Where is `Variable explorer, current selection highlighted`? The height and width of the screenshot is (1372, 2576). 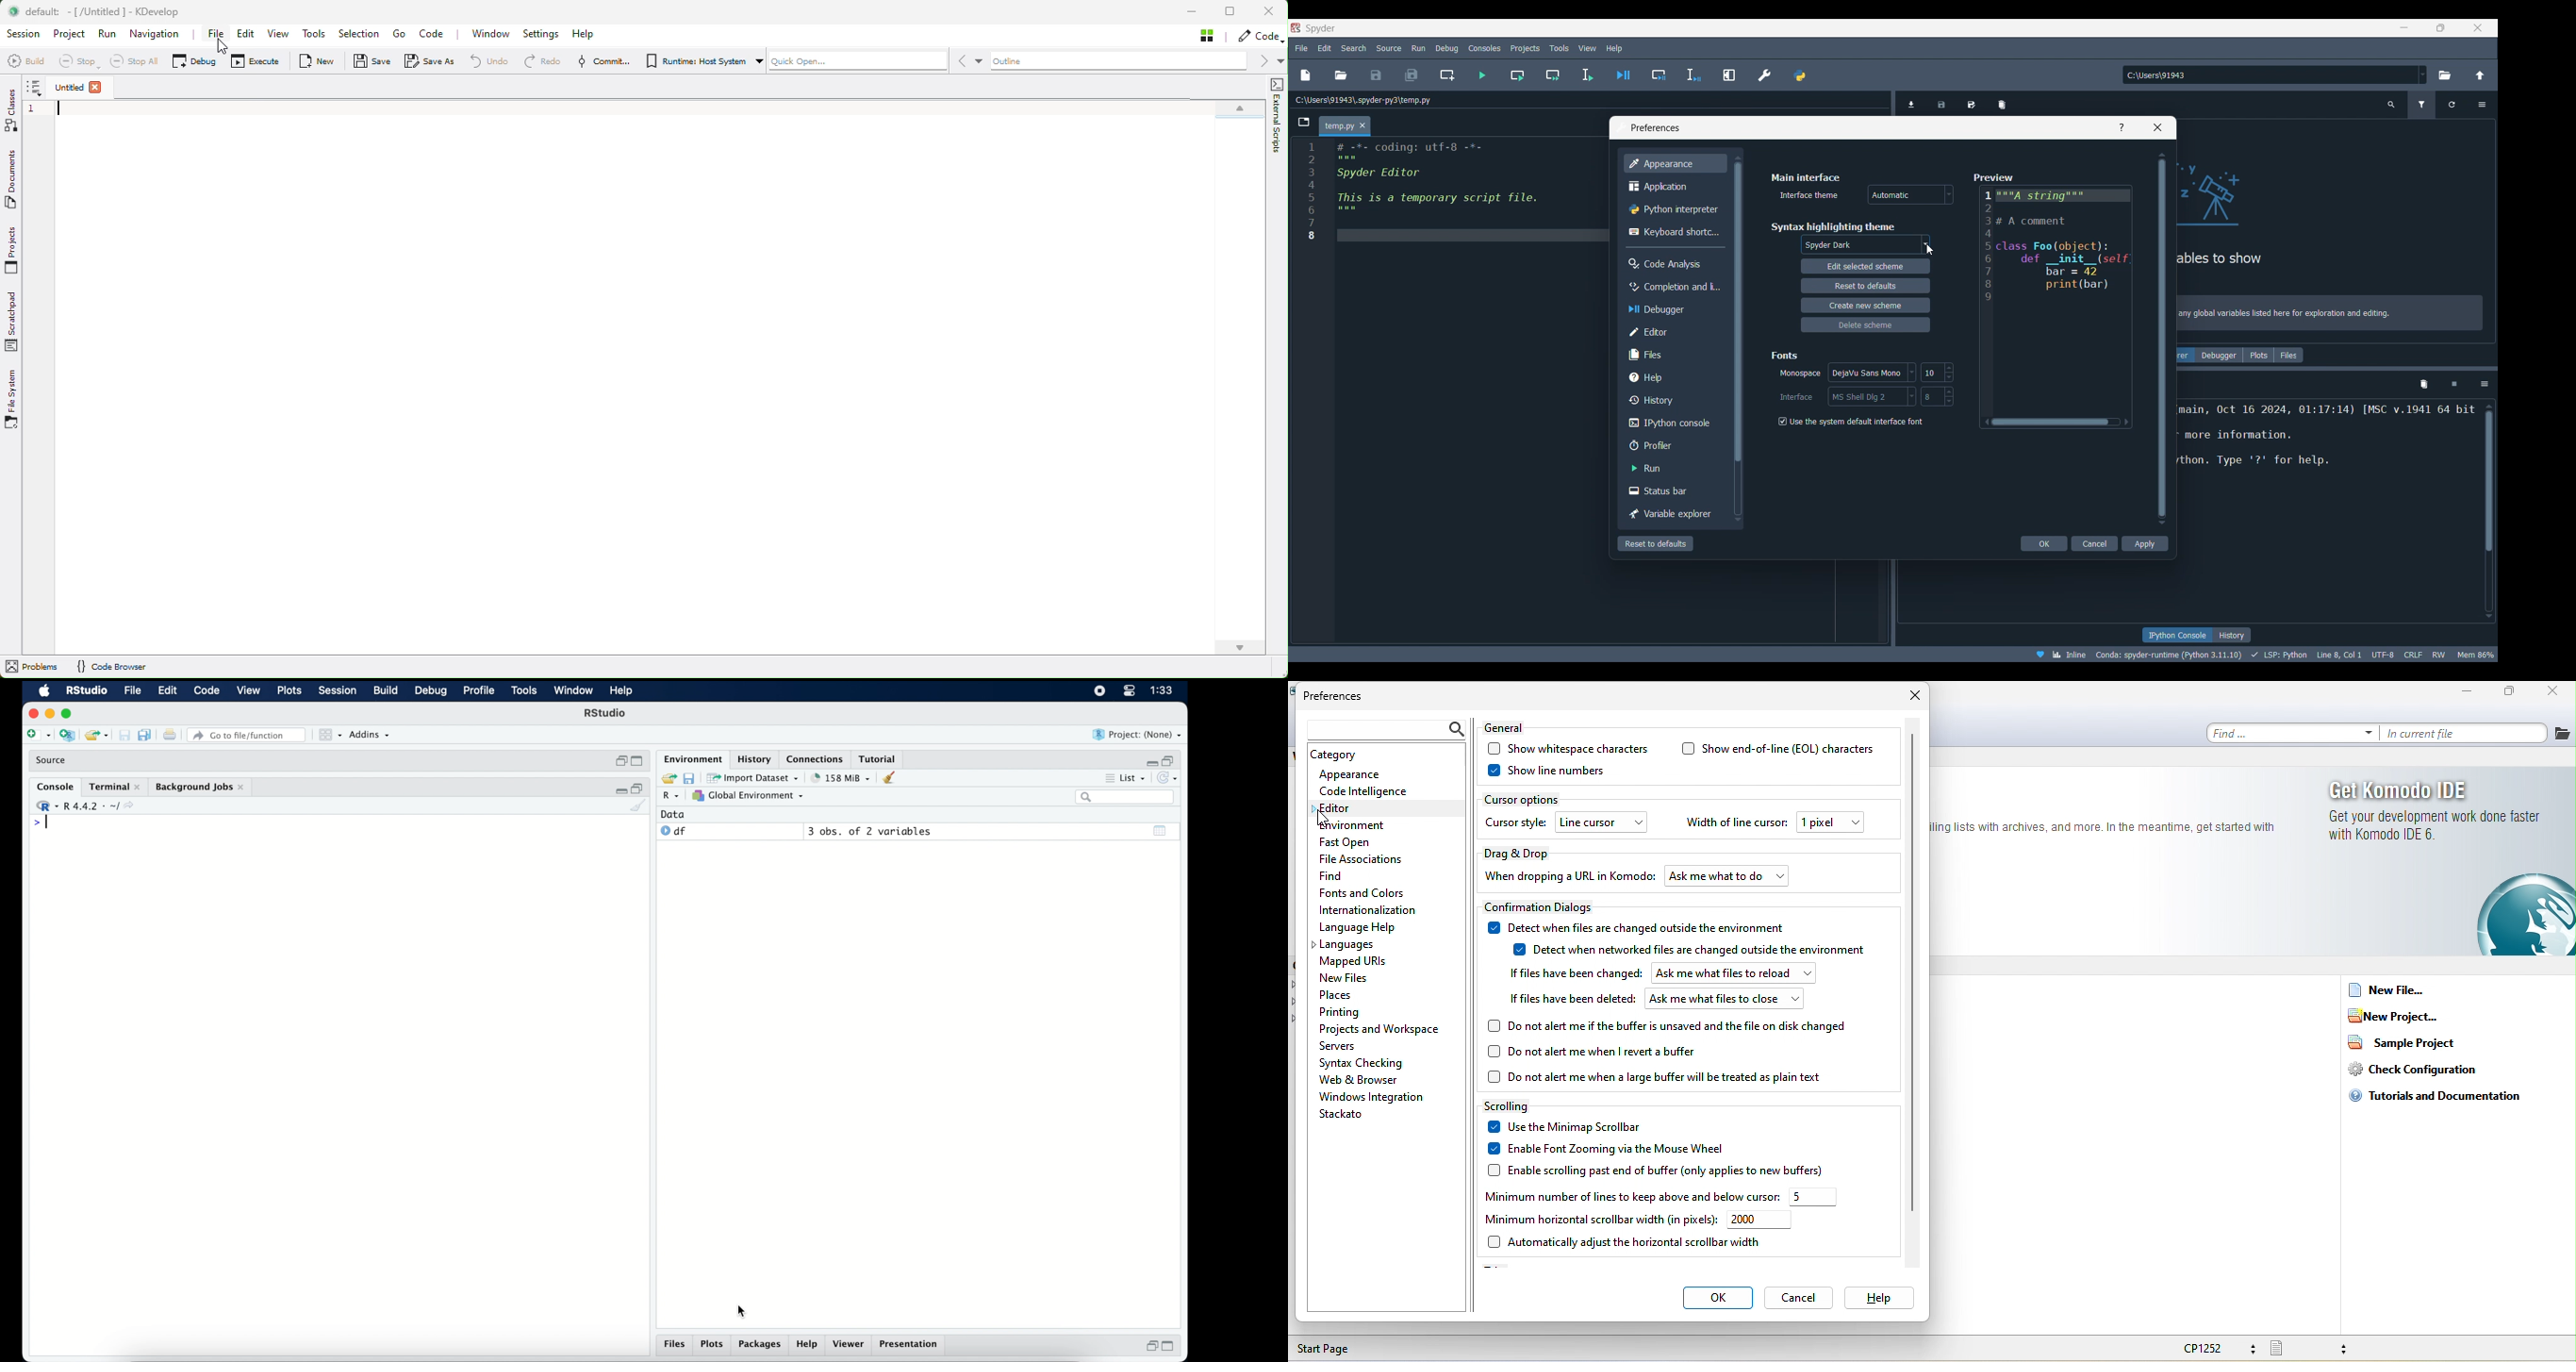 Variable explorer, current selection highlighted is located at coordinates (2186, 355).